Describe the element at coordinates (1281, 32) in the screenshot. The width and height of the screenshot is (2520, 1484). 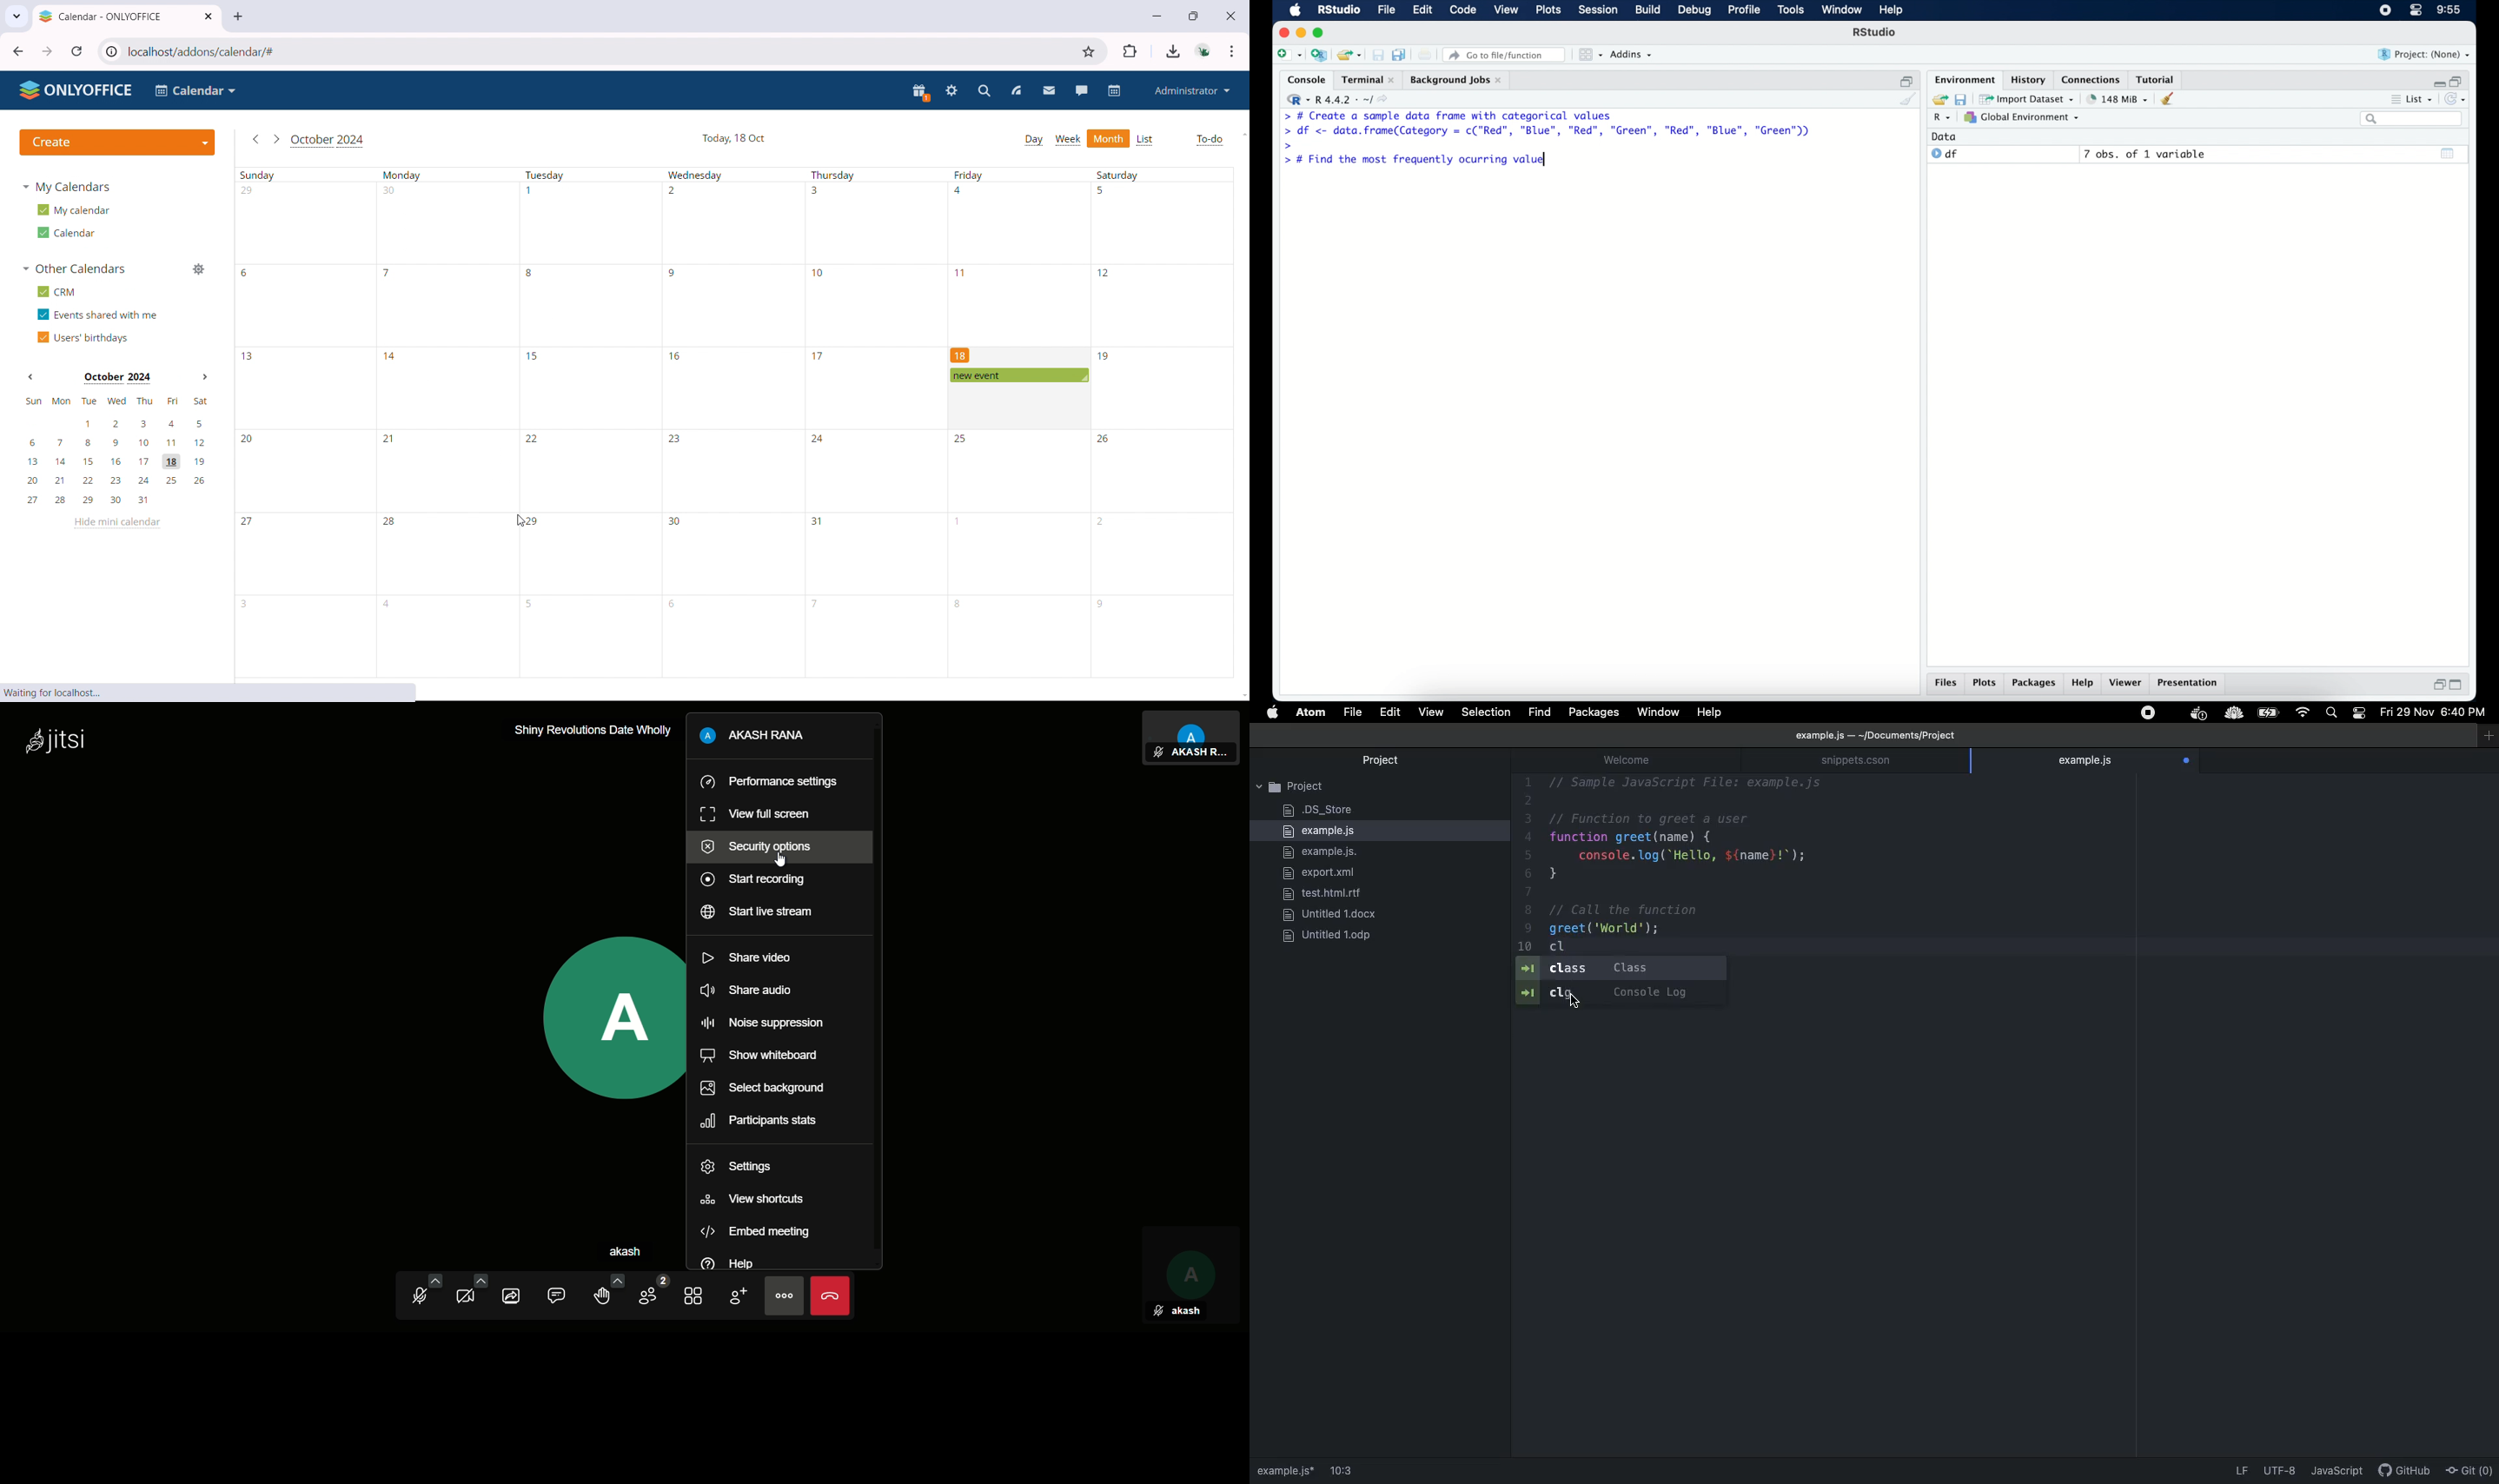
I see `close` at that location.